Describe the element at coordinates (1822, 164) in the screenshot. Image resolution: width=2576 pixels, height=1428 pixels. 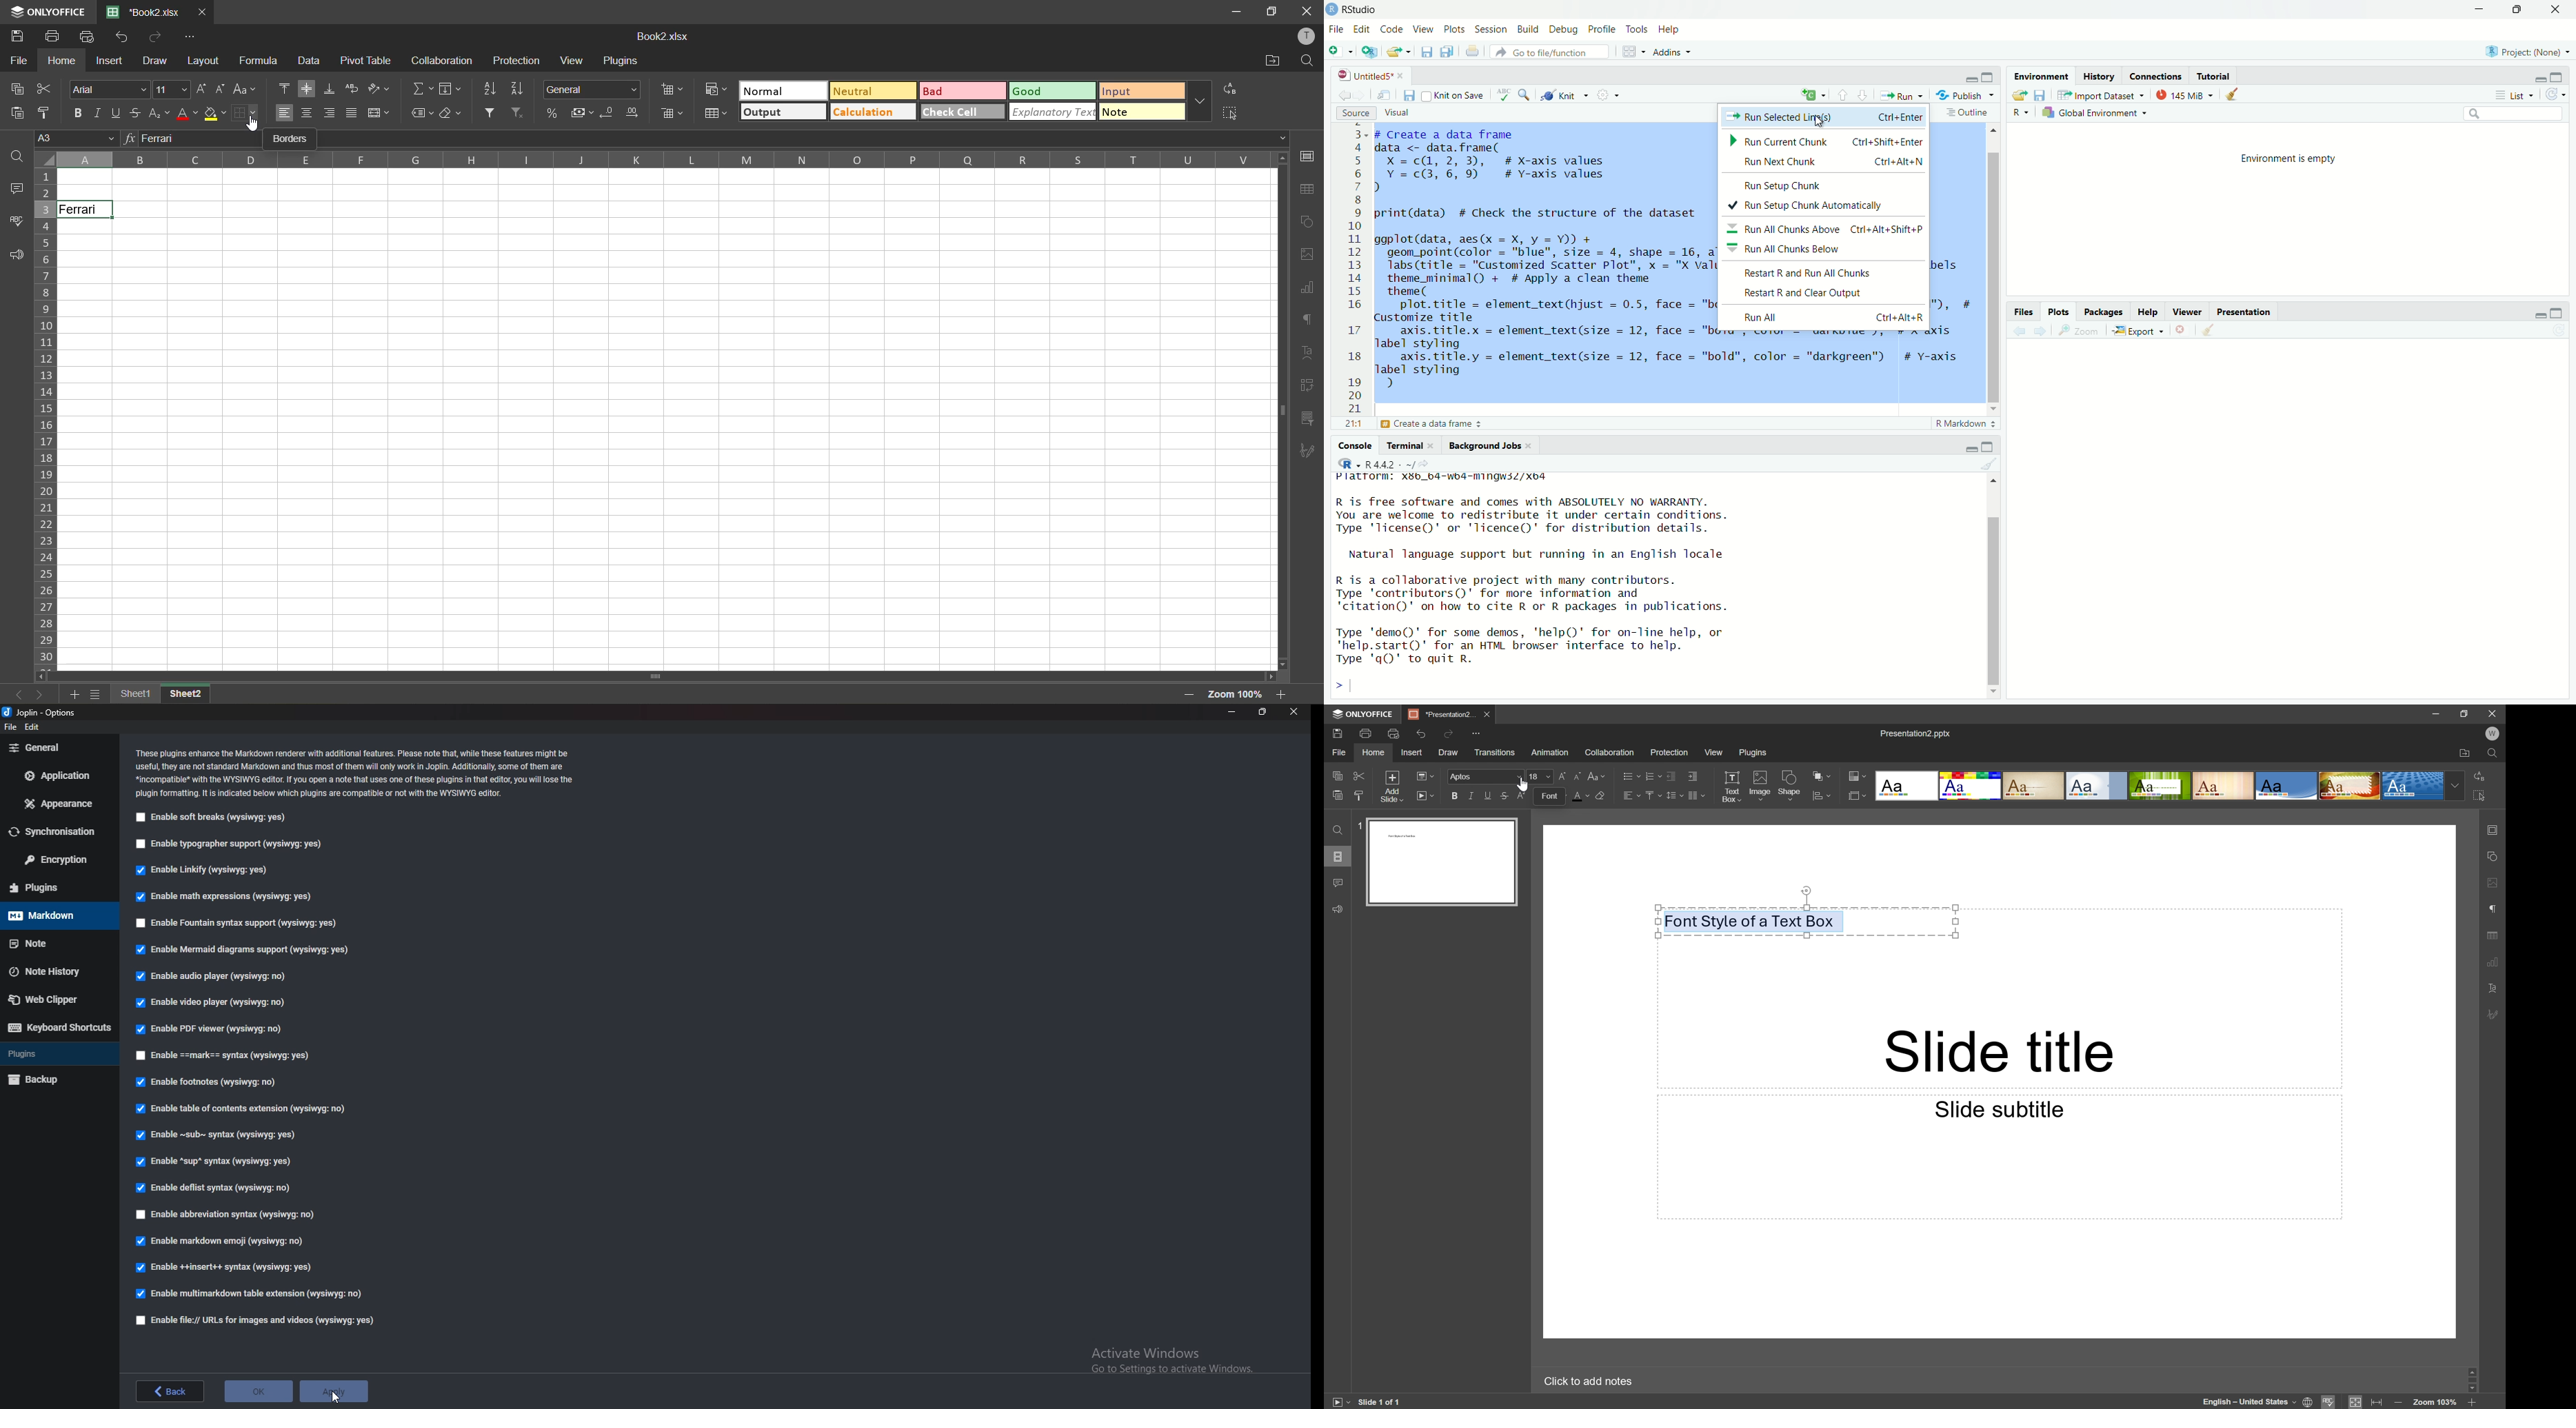
I see `Run Next Chunk` at that location.